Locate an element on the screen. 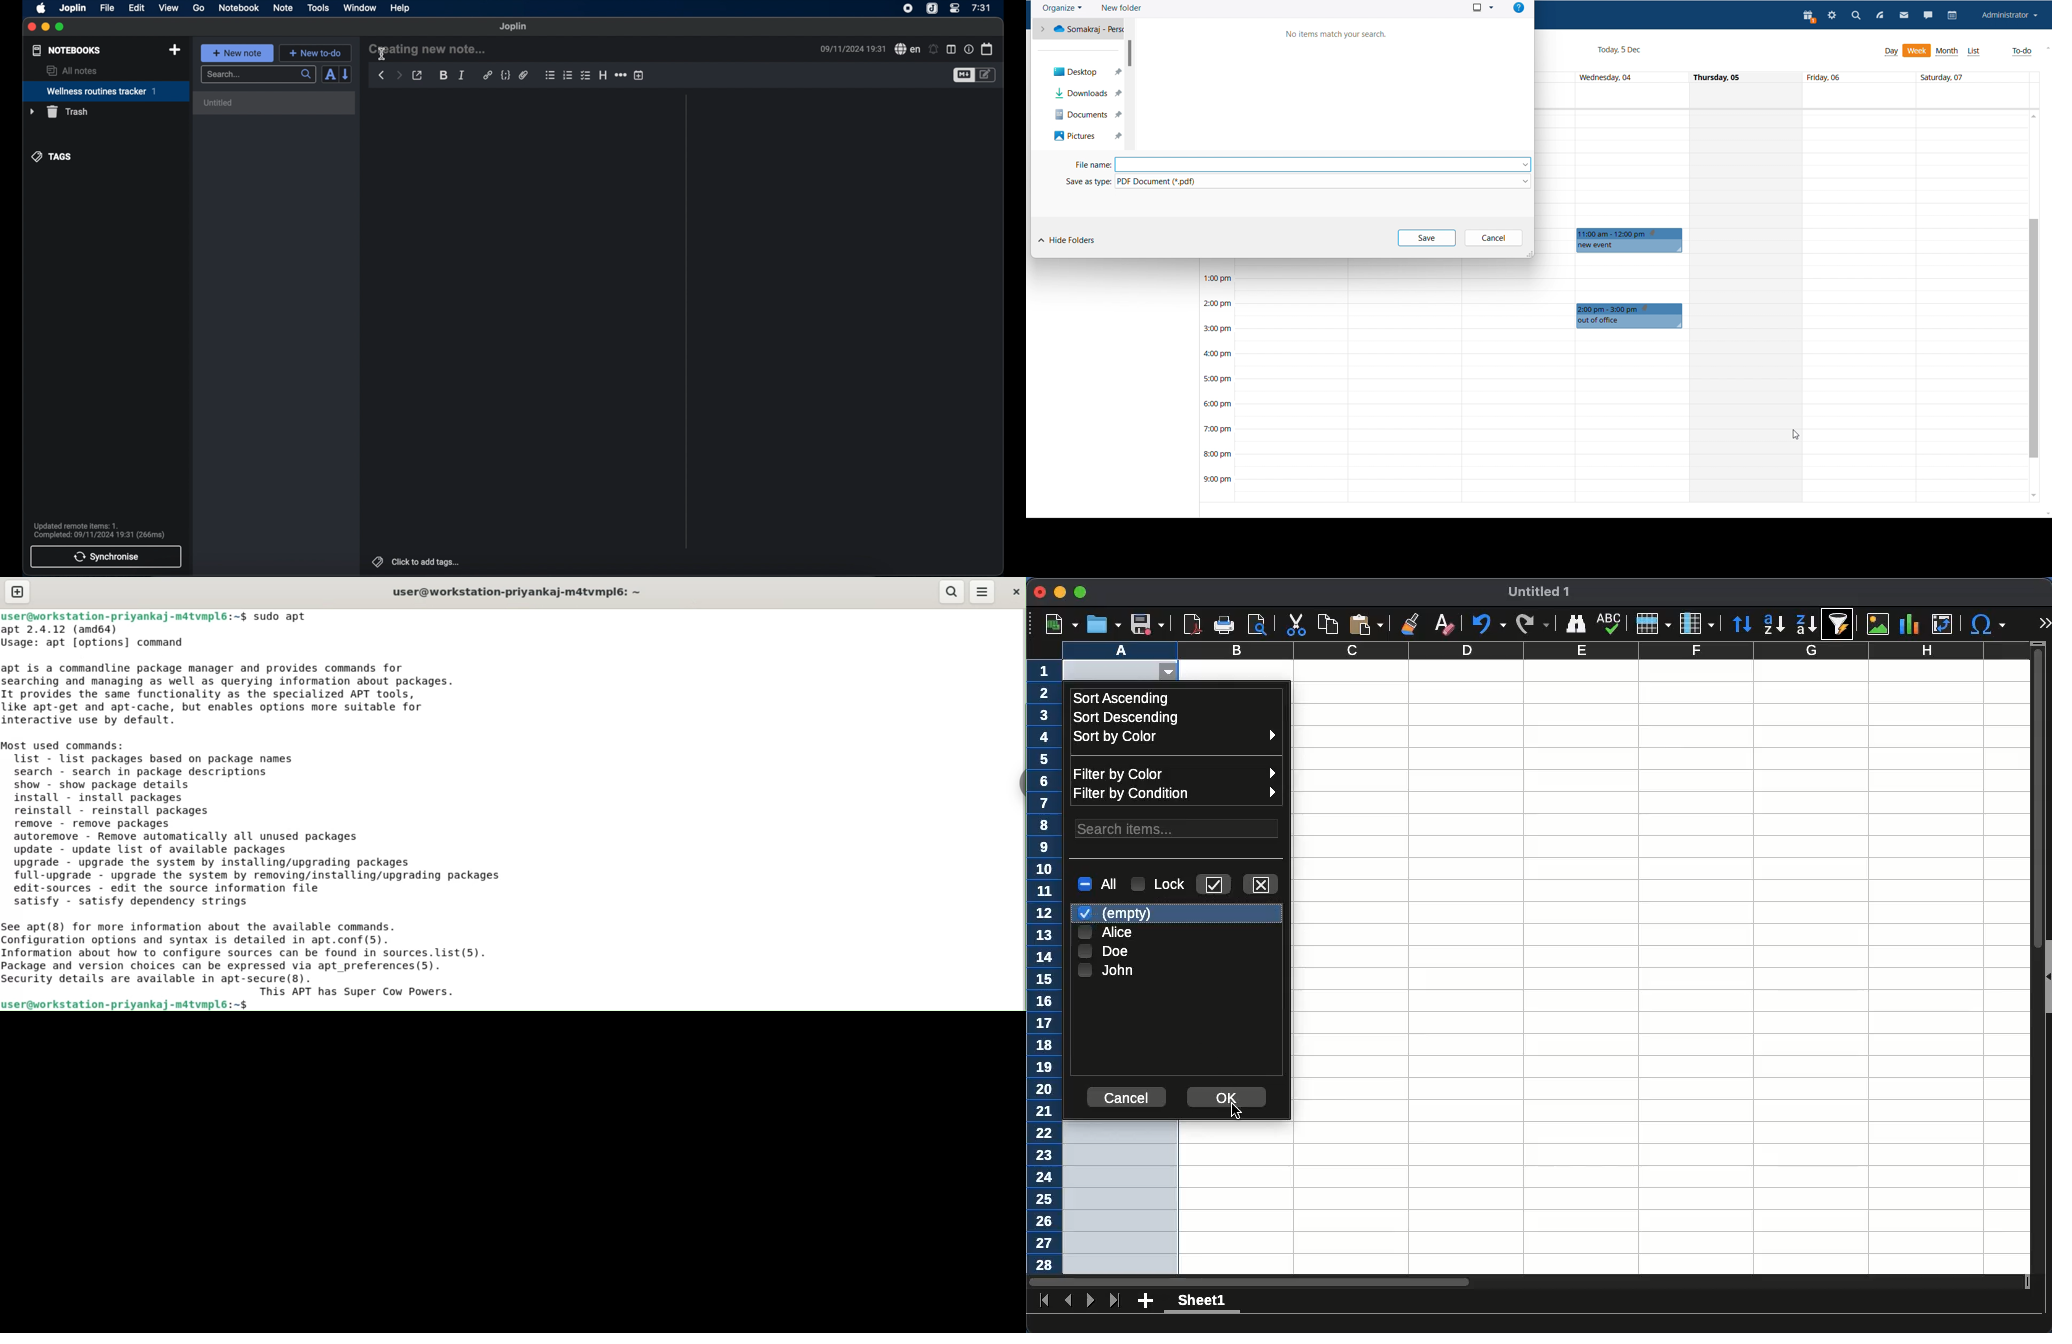 This screenshot has height=1344, width=2072. apple icon is located at coordinates (42, 9).